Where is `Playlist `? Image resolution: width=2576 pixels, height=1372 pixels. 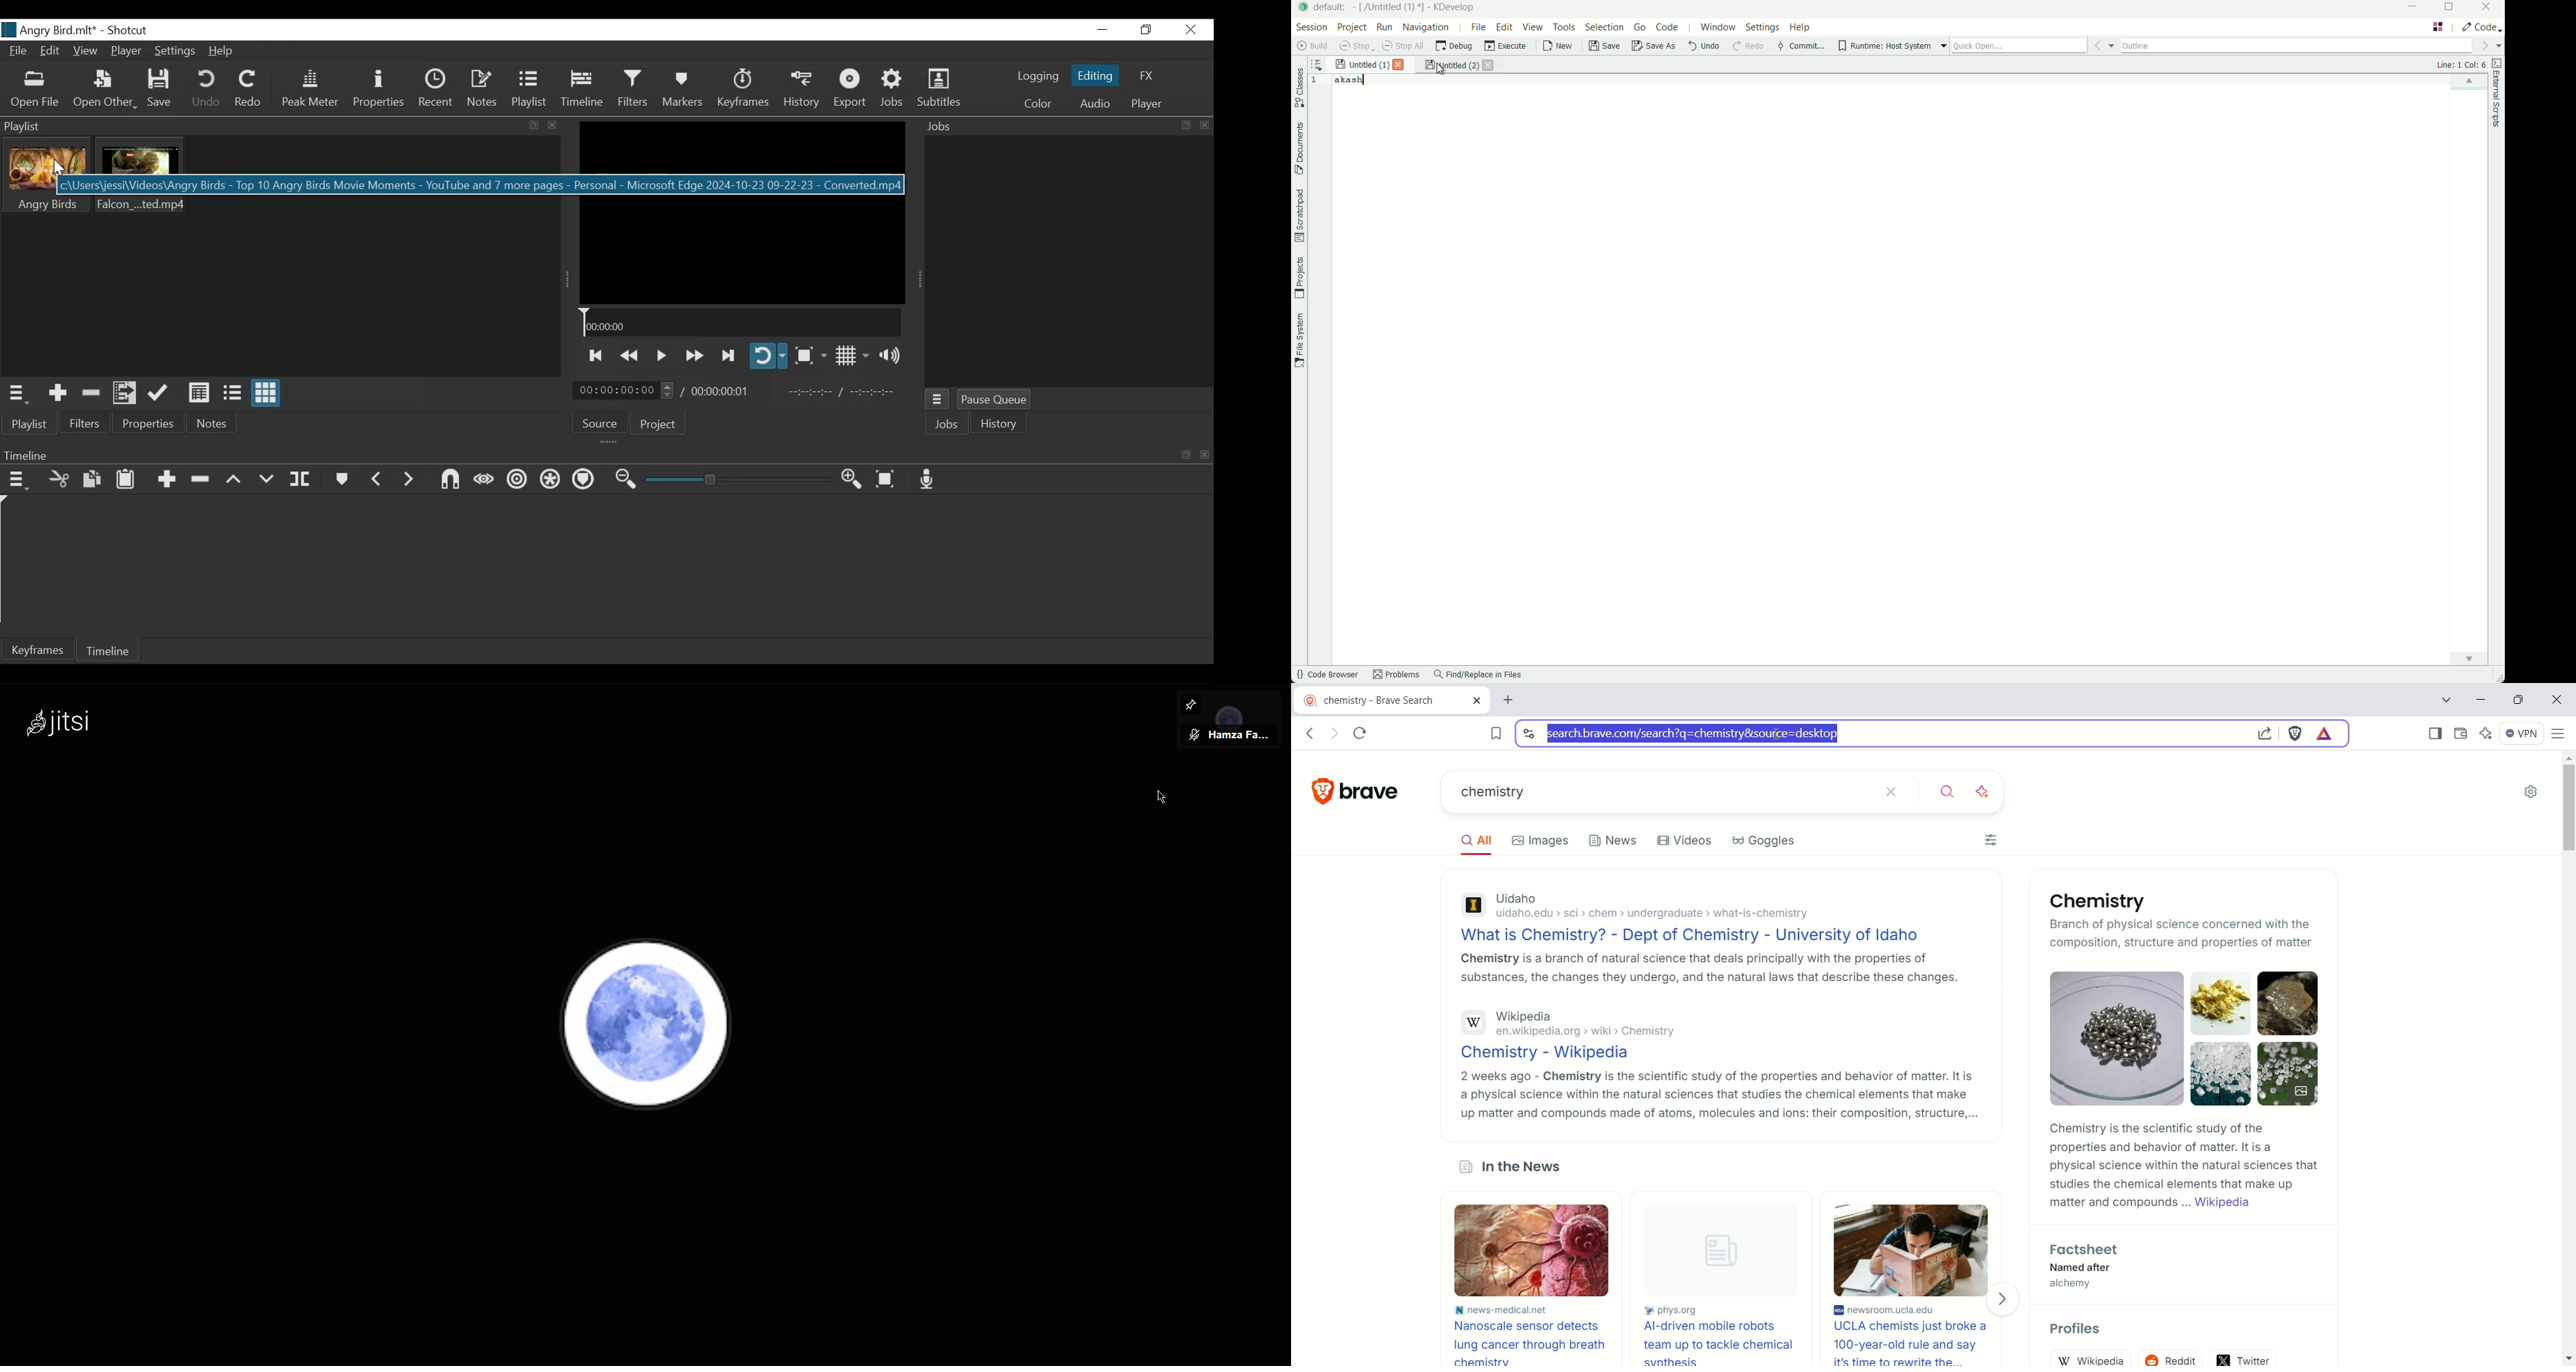 Playlist  is located at coordinates (28, 424).